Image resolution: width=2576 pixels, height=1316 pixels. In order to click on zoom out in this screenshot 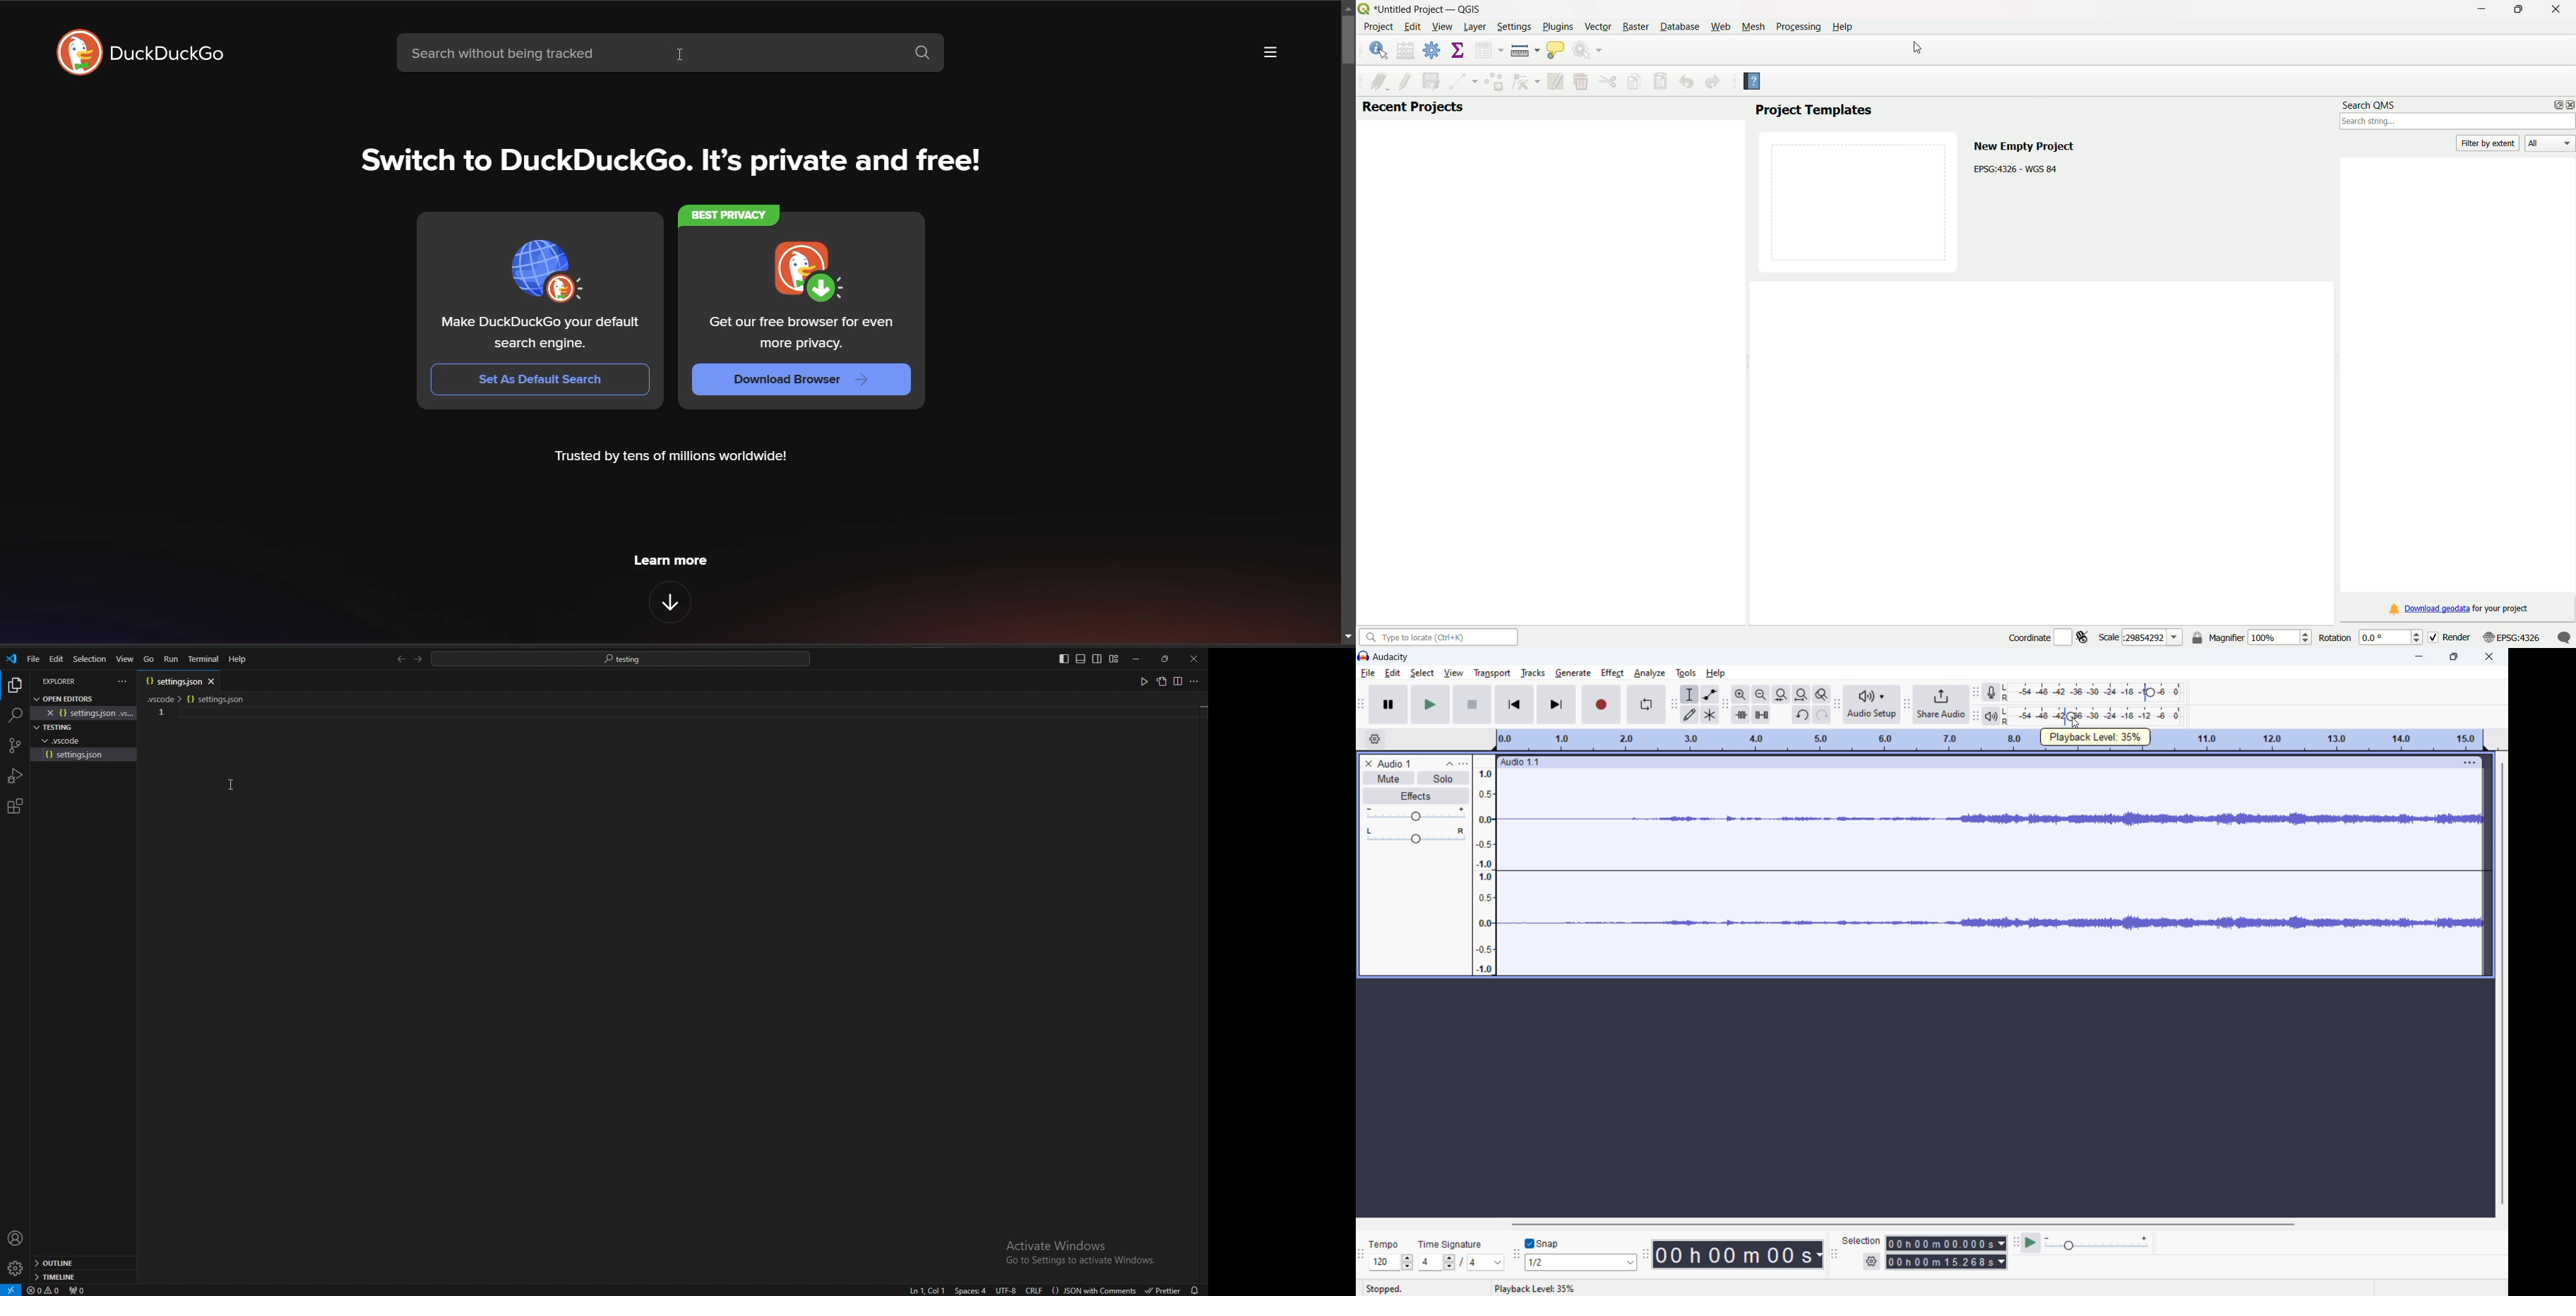, I will do `click(1761, 694)`.